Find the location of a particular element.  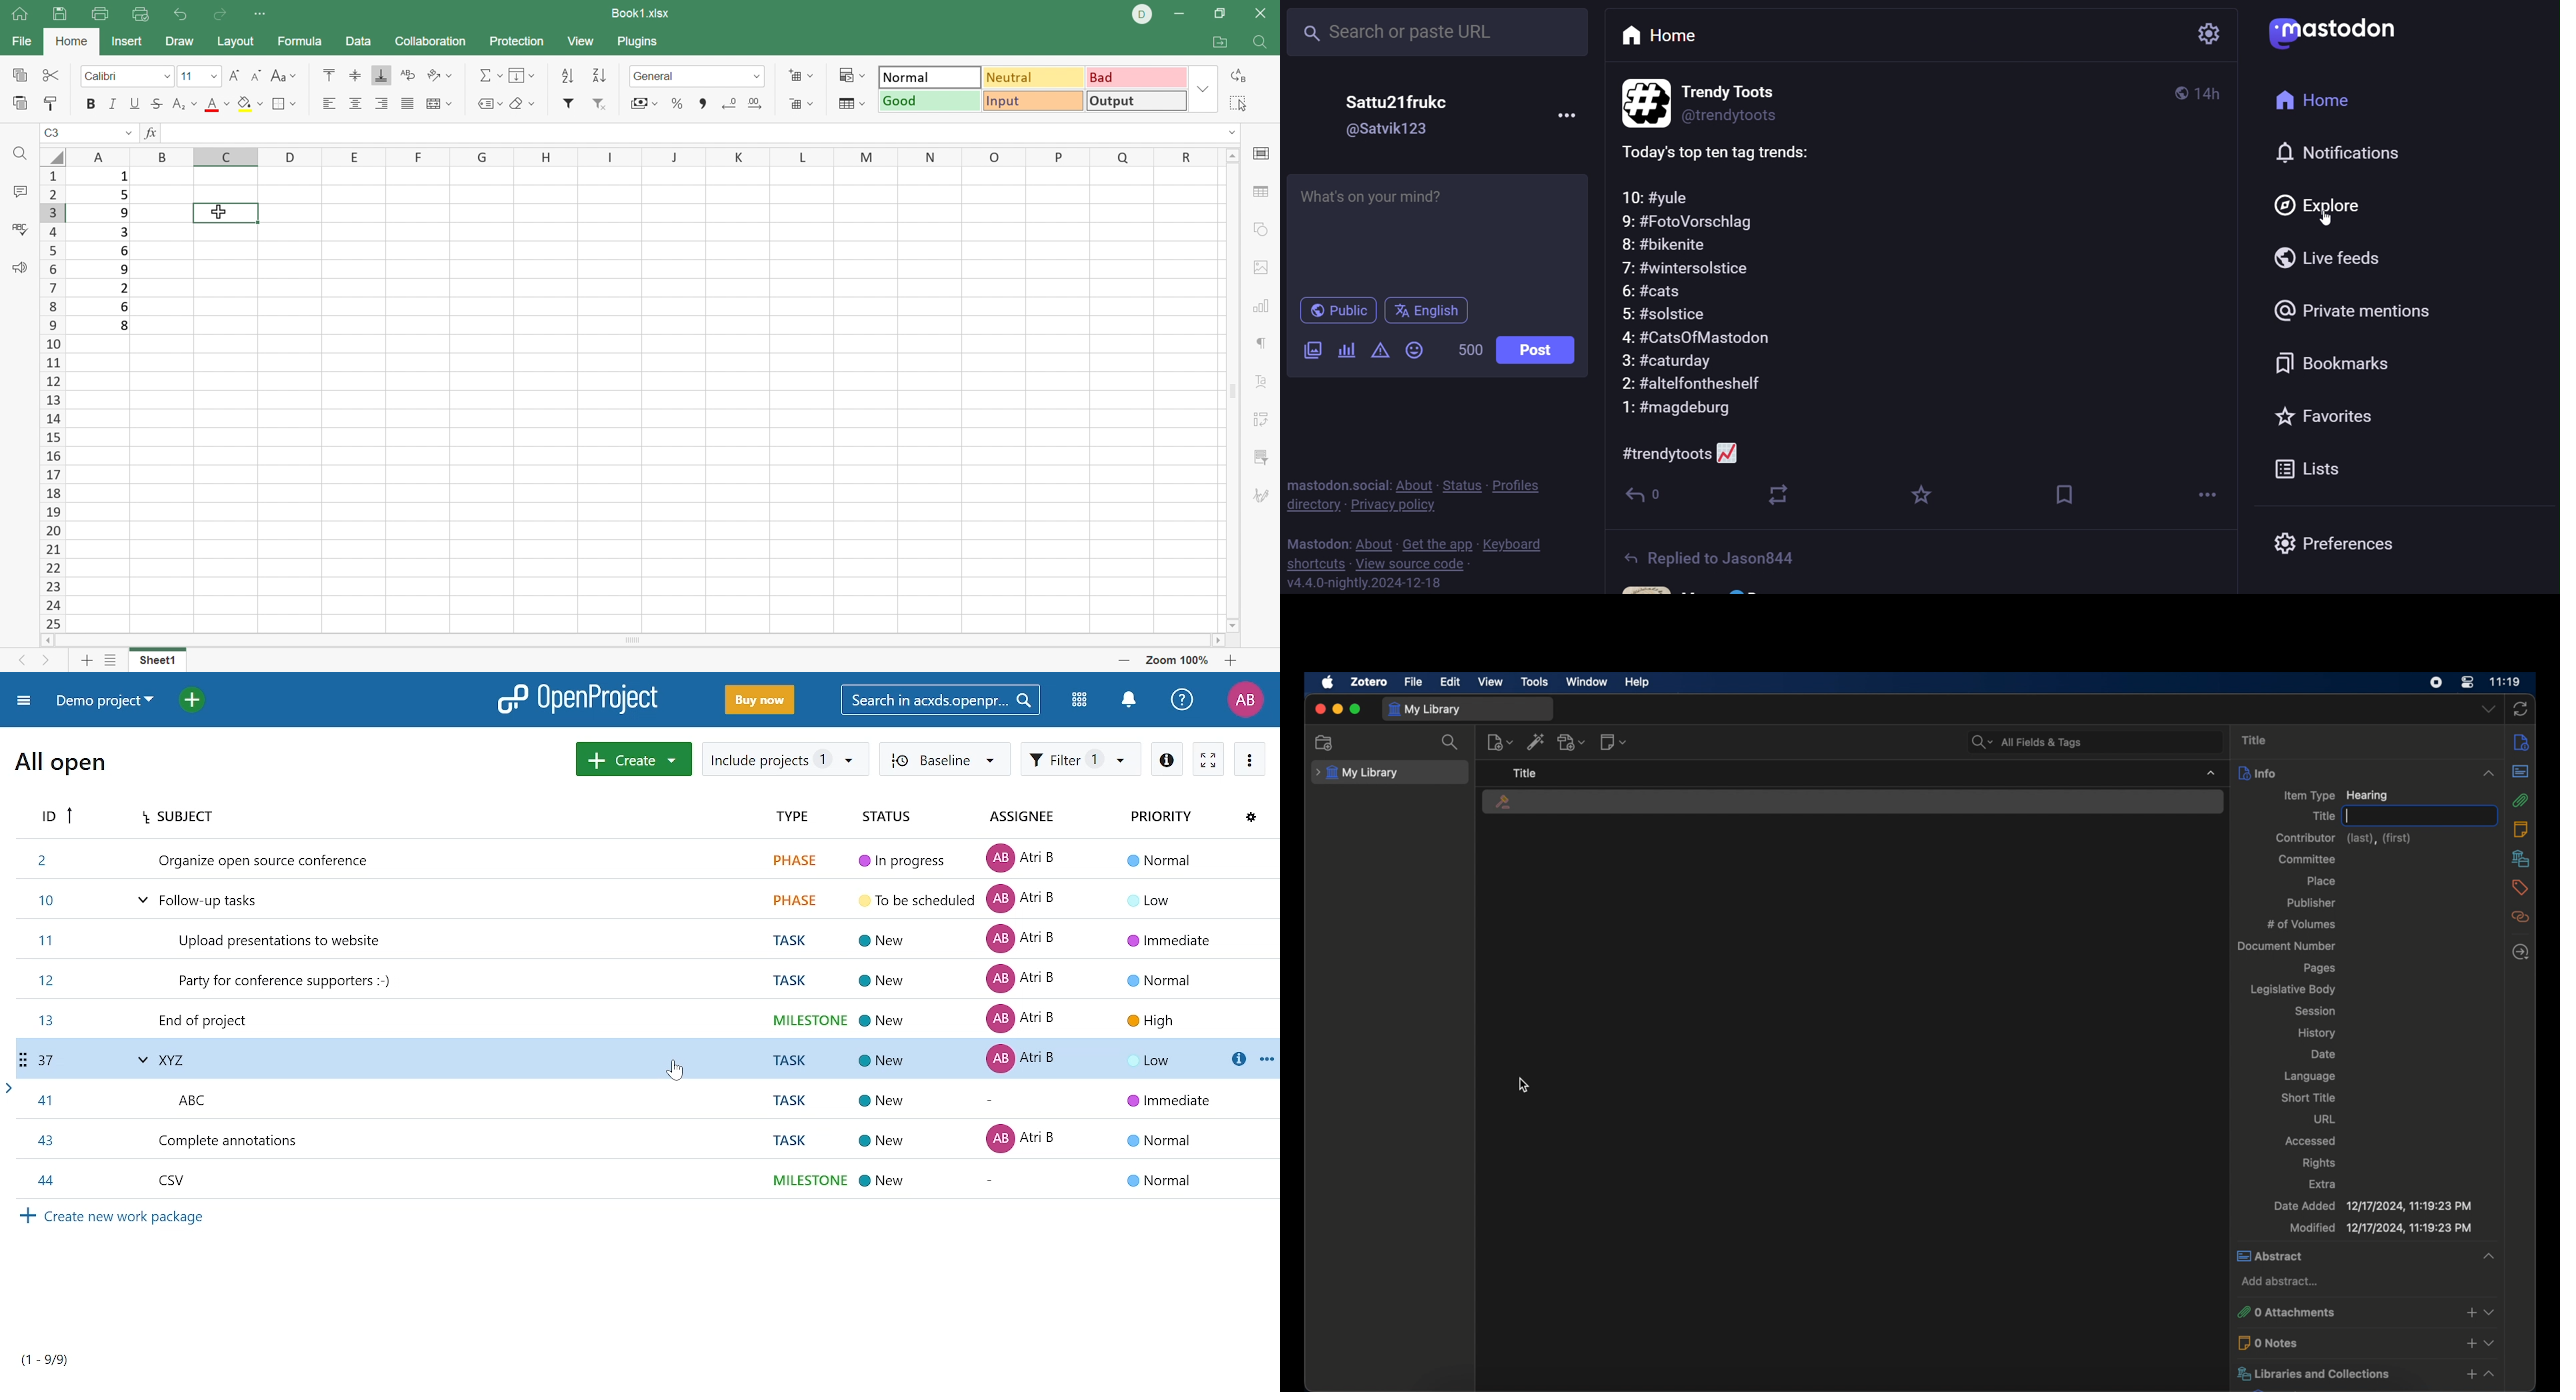

no of volumes is located at coordinates (2301, 925).